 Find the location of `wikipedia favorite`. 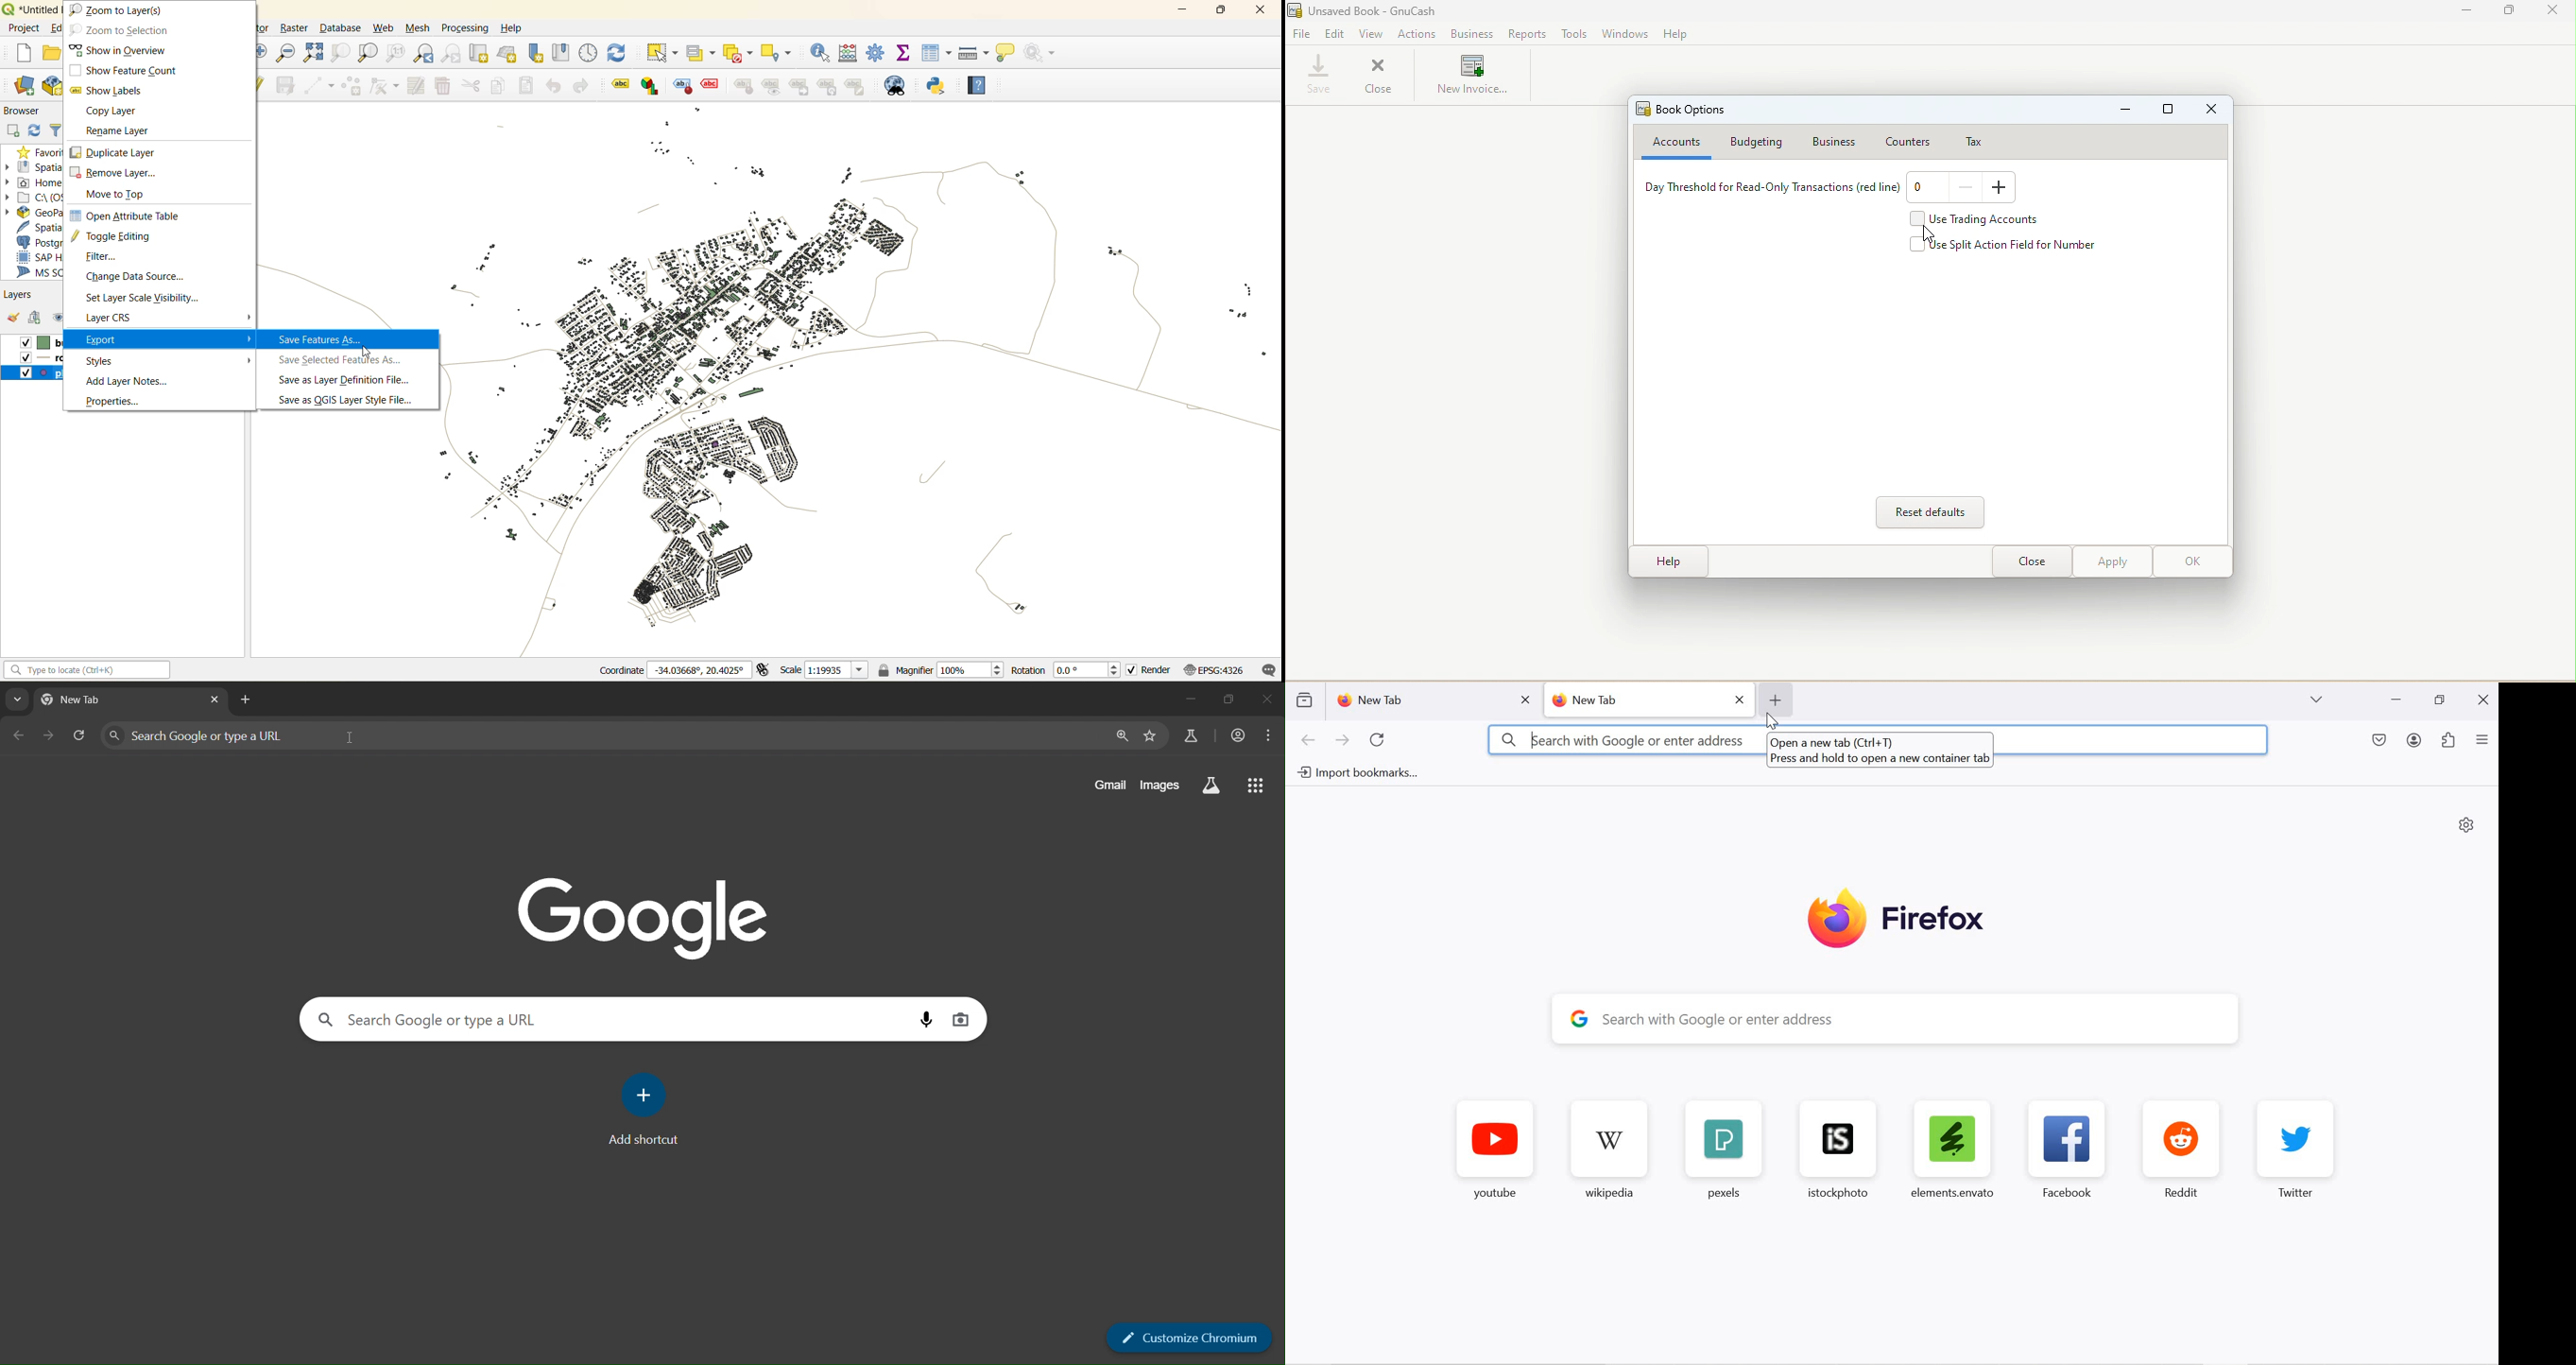

wikipedia favorite is located at coordinates (1612, 1152).